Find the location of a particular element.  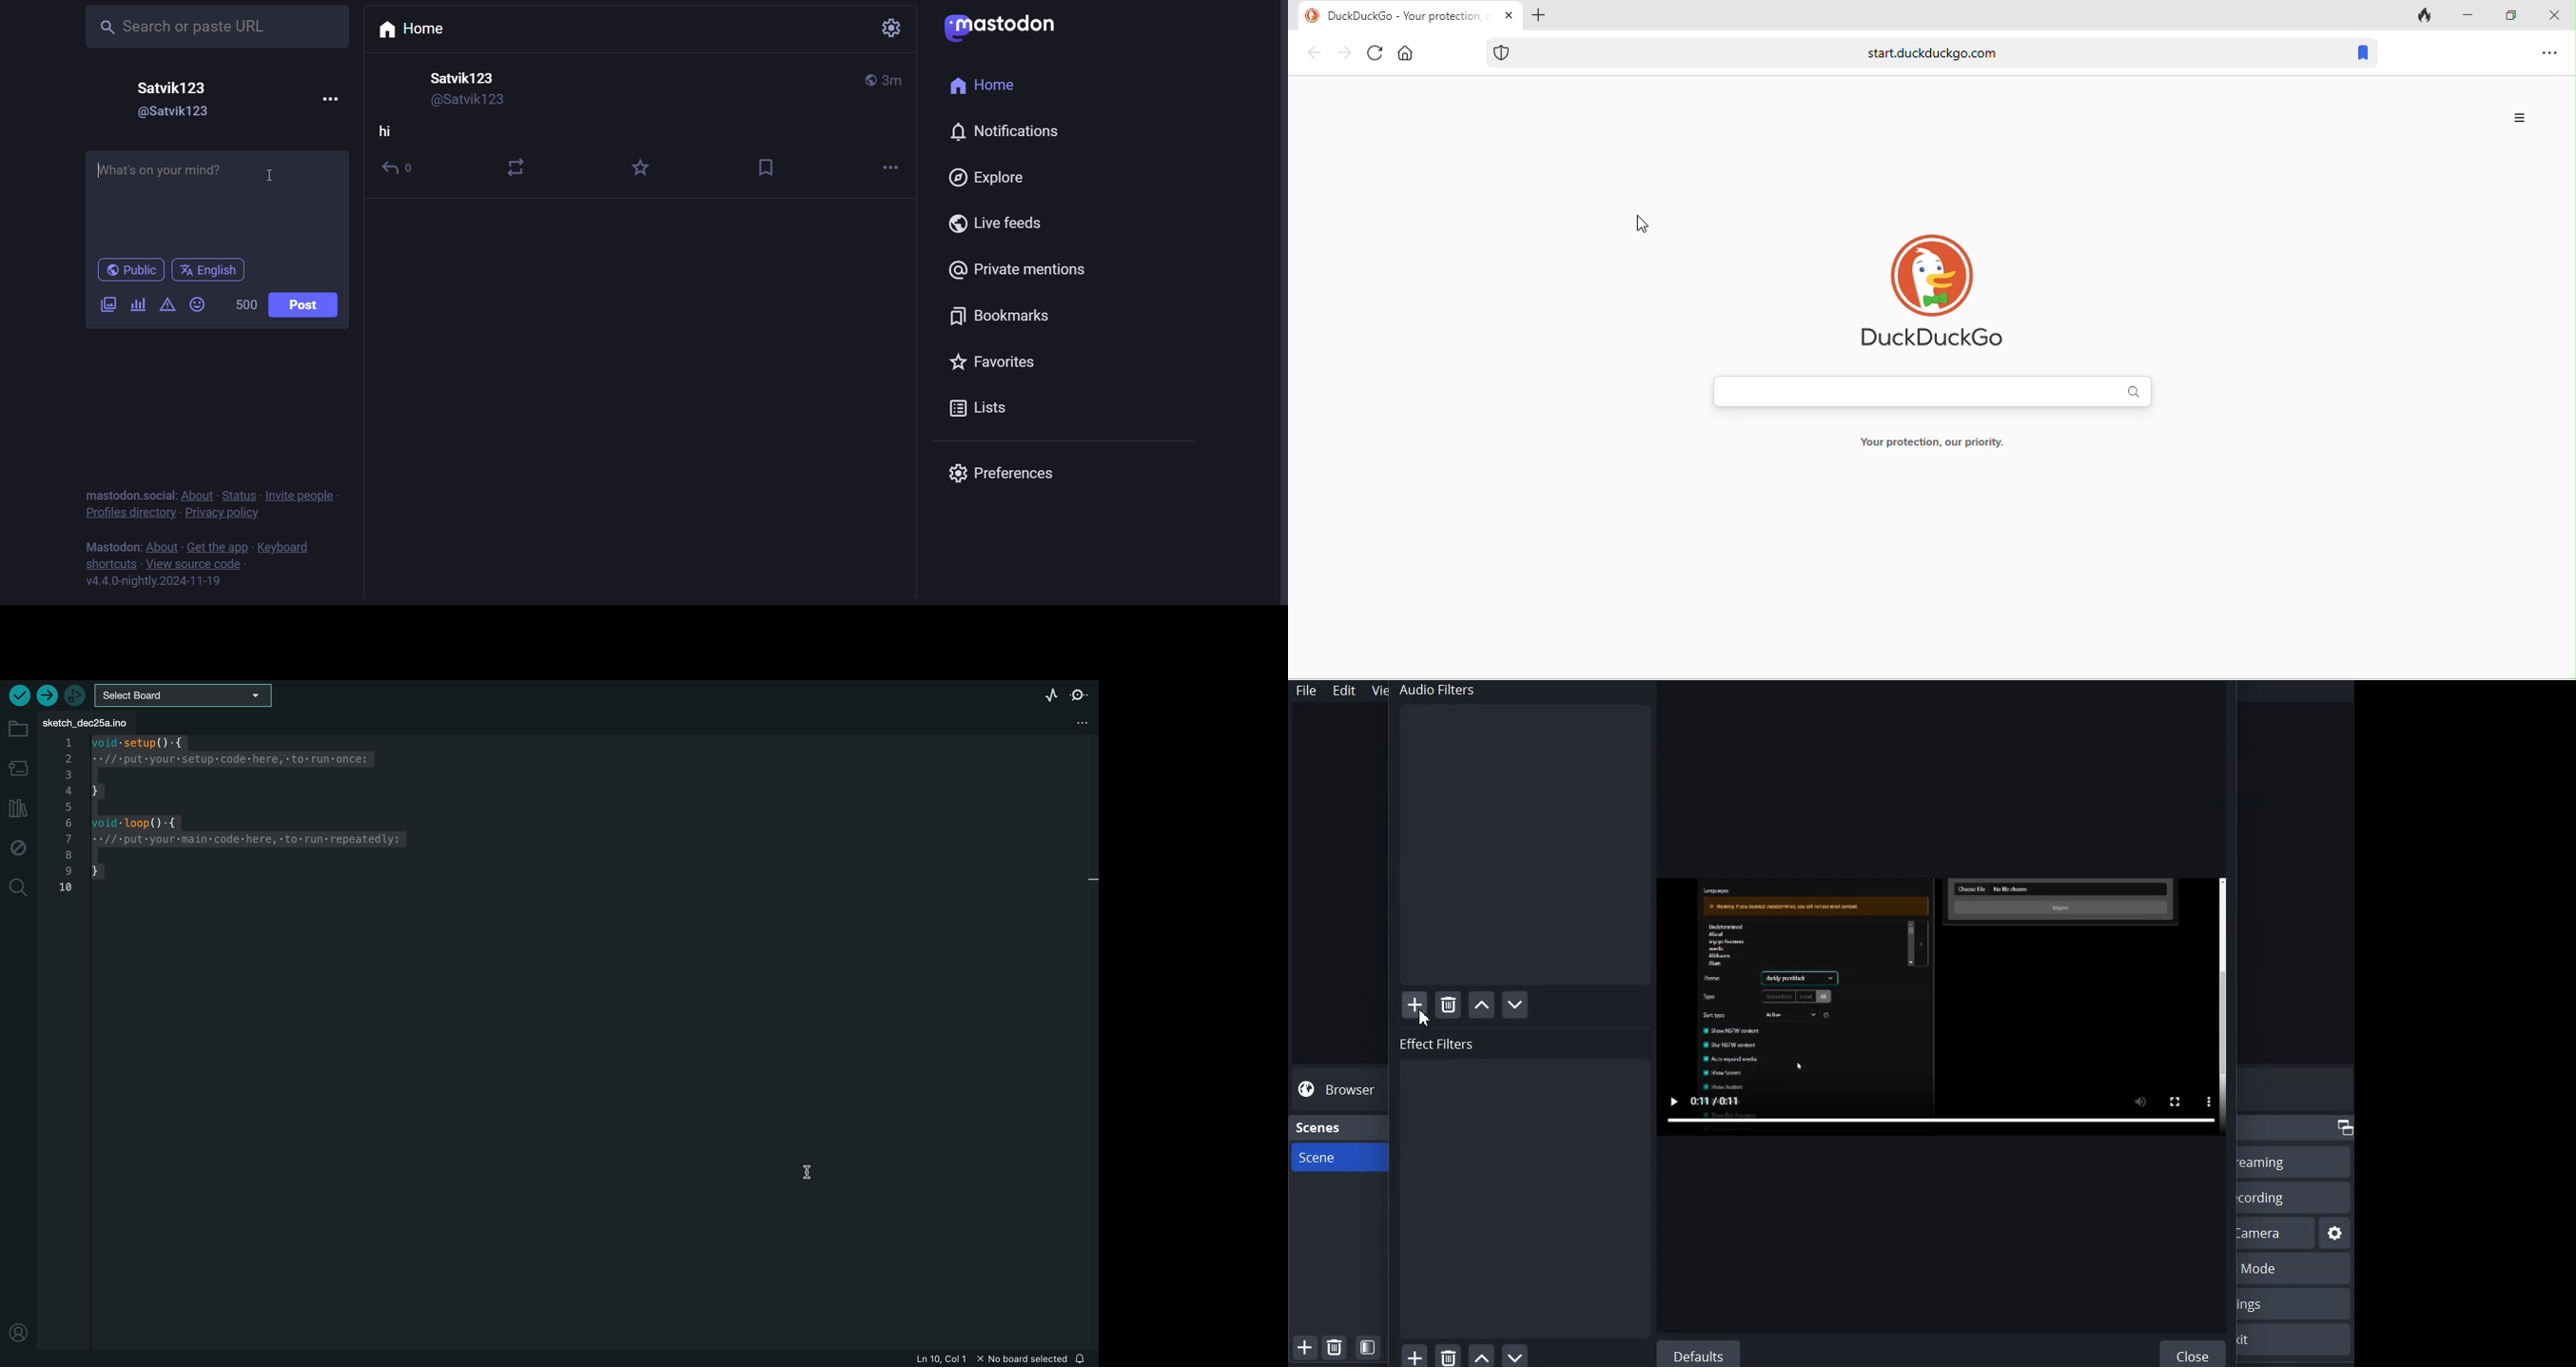

source code is located at coordinates (193, 567).